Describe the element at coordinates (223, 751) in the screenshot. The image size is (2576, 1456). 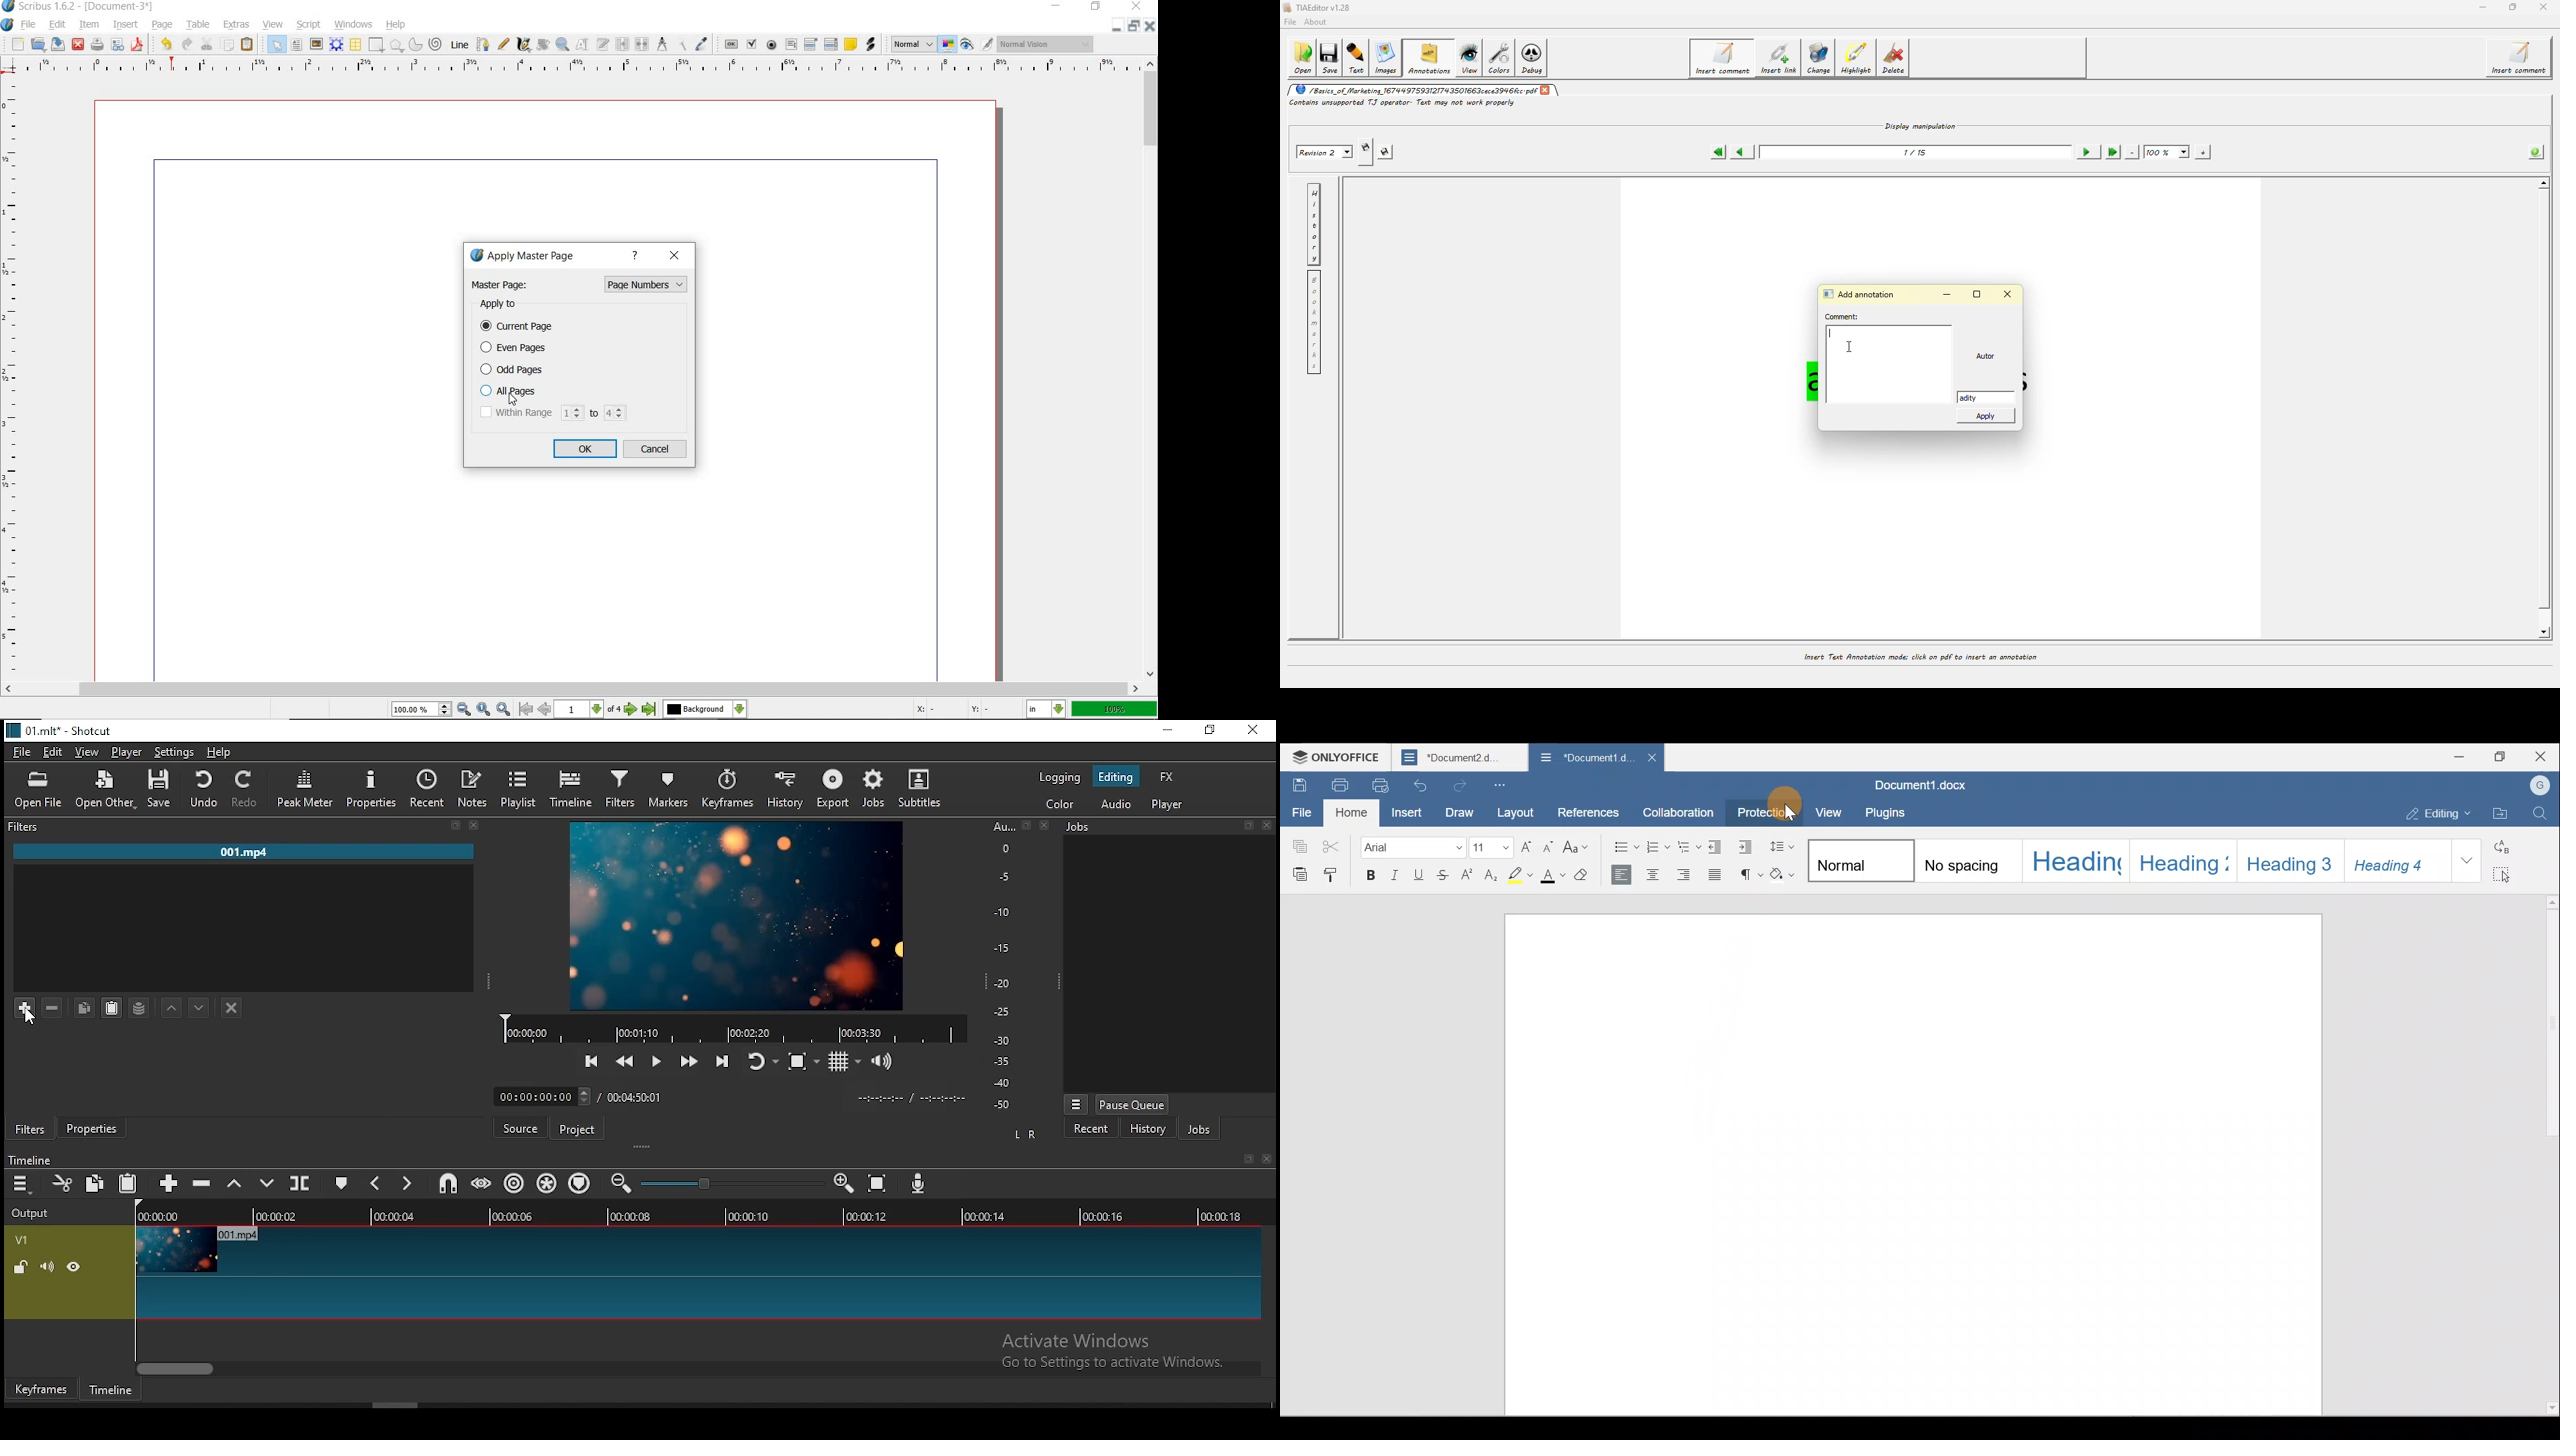
I see `help` at that location.